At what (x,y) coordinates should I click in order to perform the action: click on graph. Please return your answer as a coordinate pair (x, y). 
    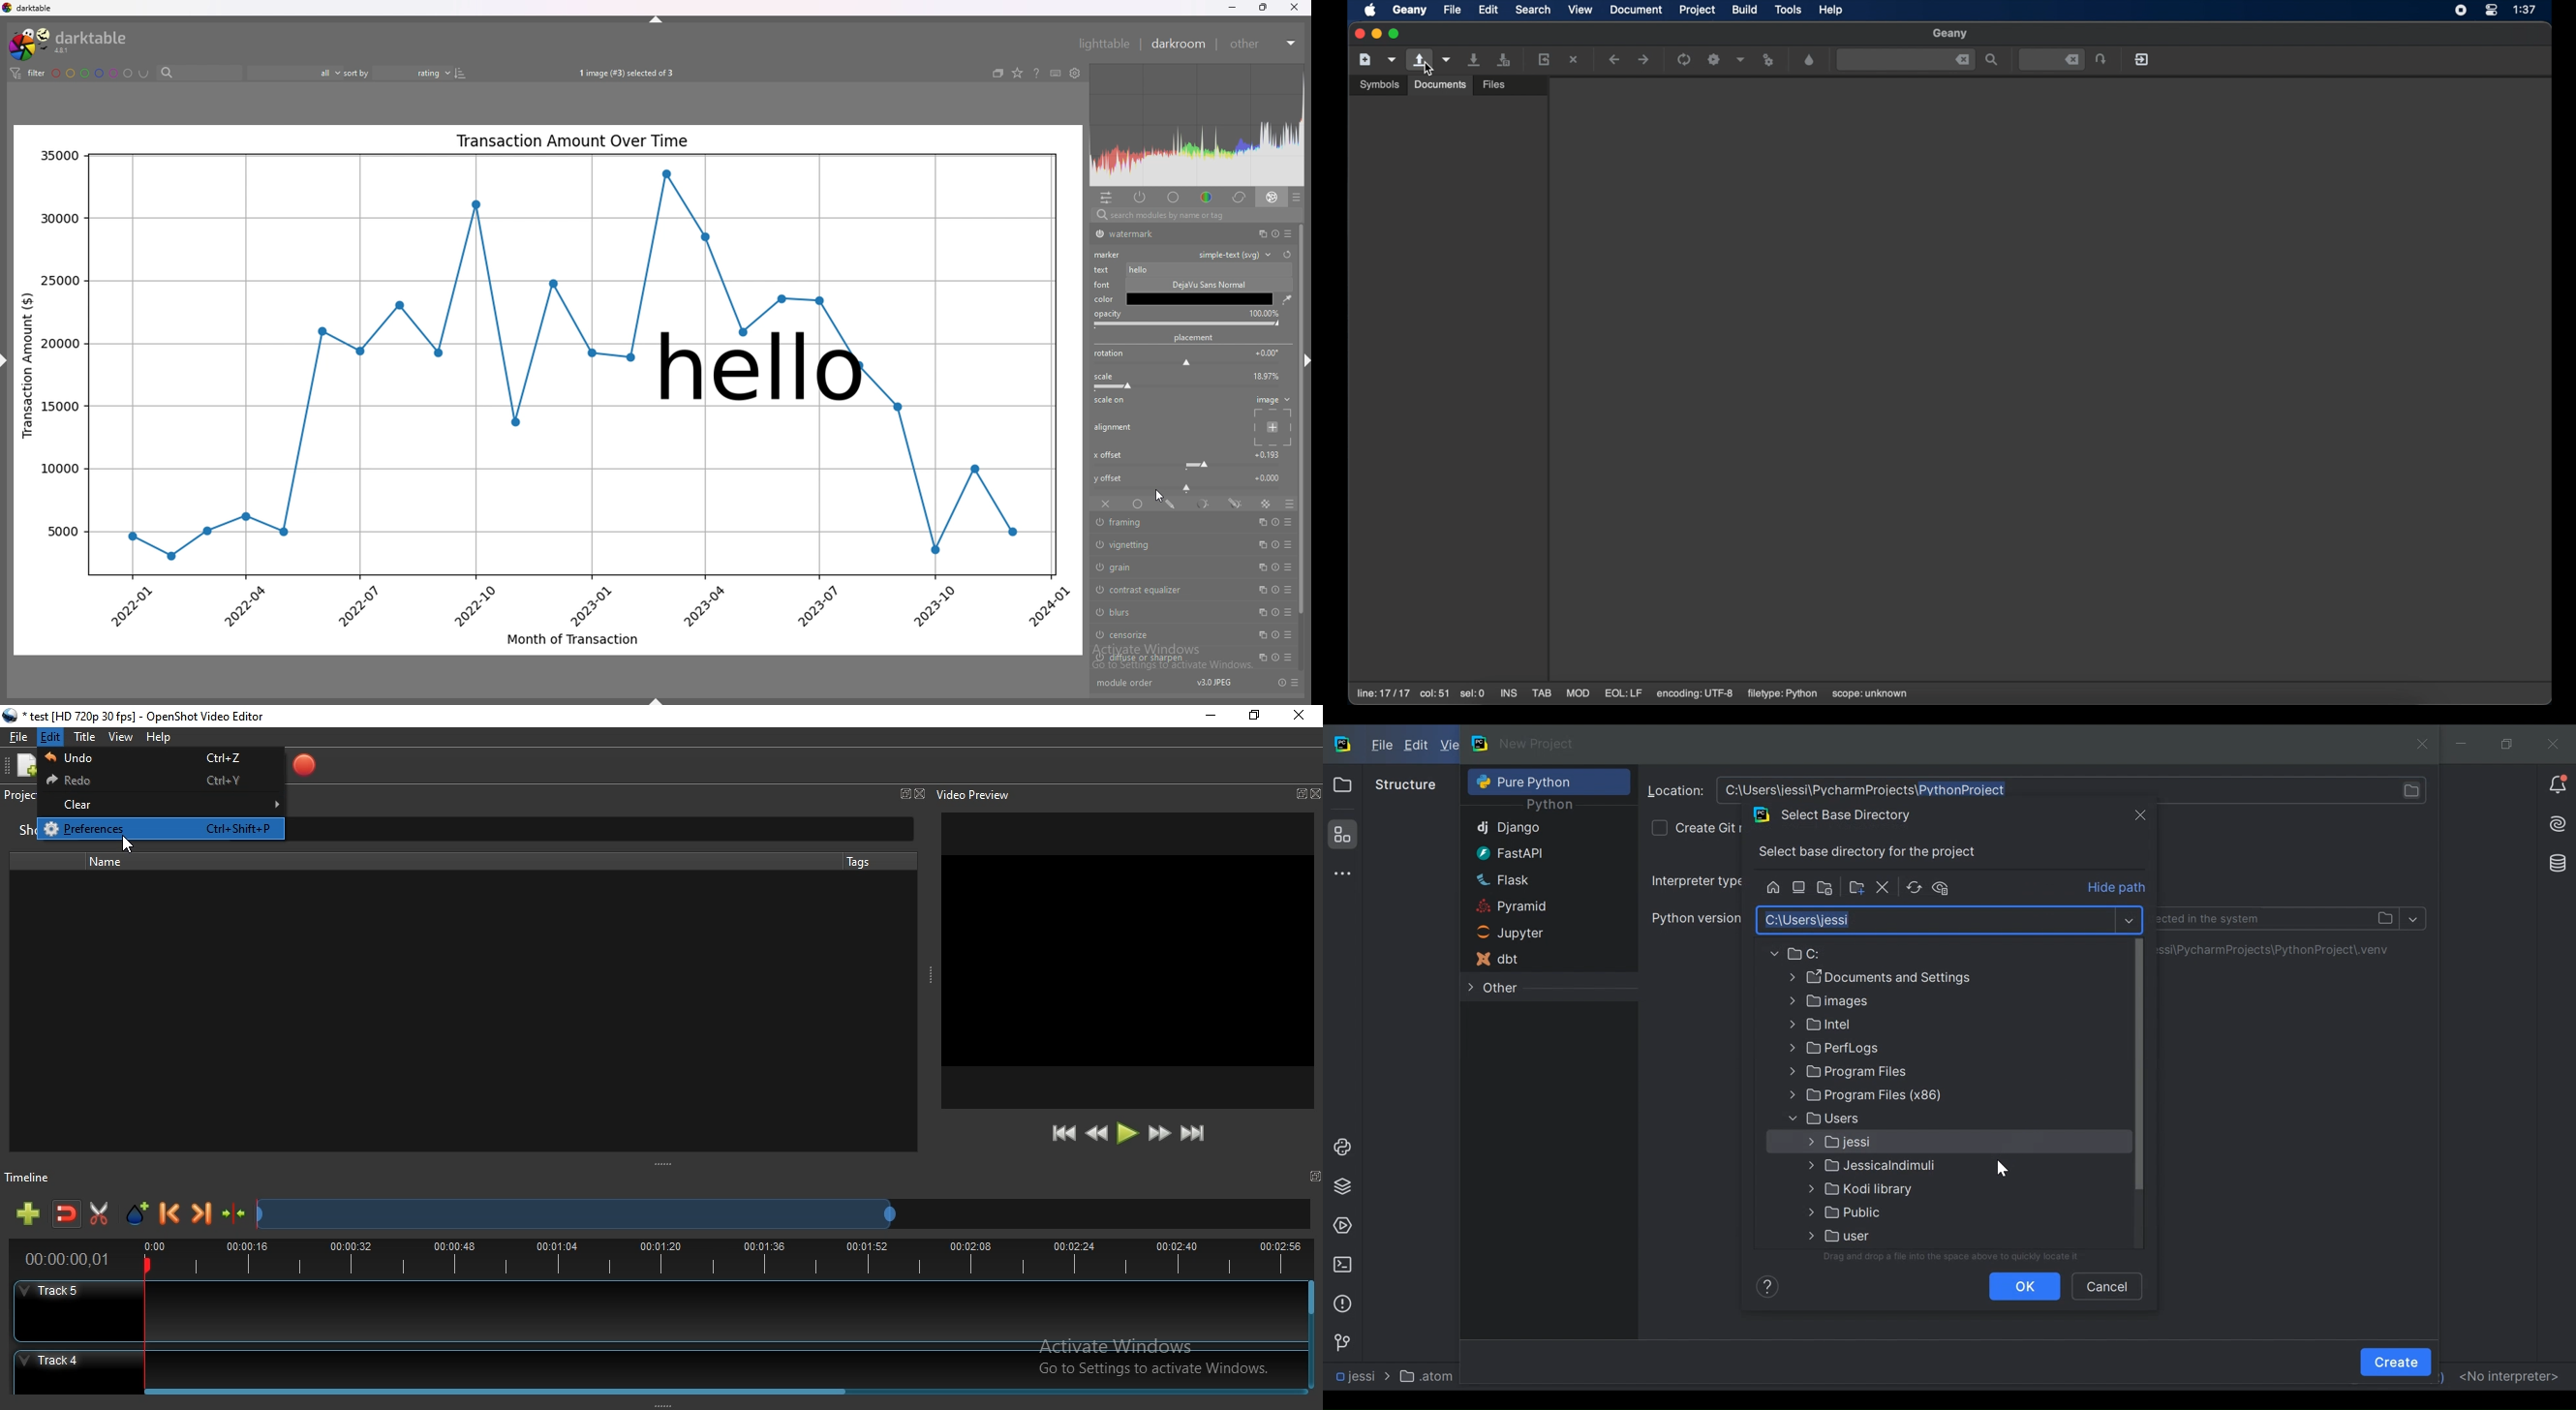
    Looking at the image, I should click on (547, 532).